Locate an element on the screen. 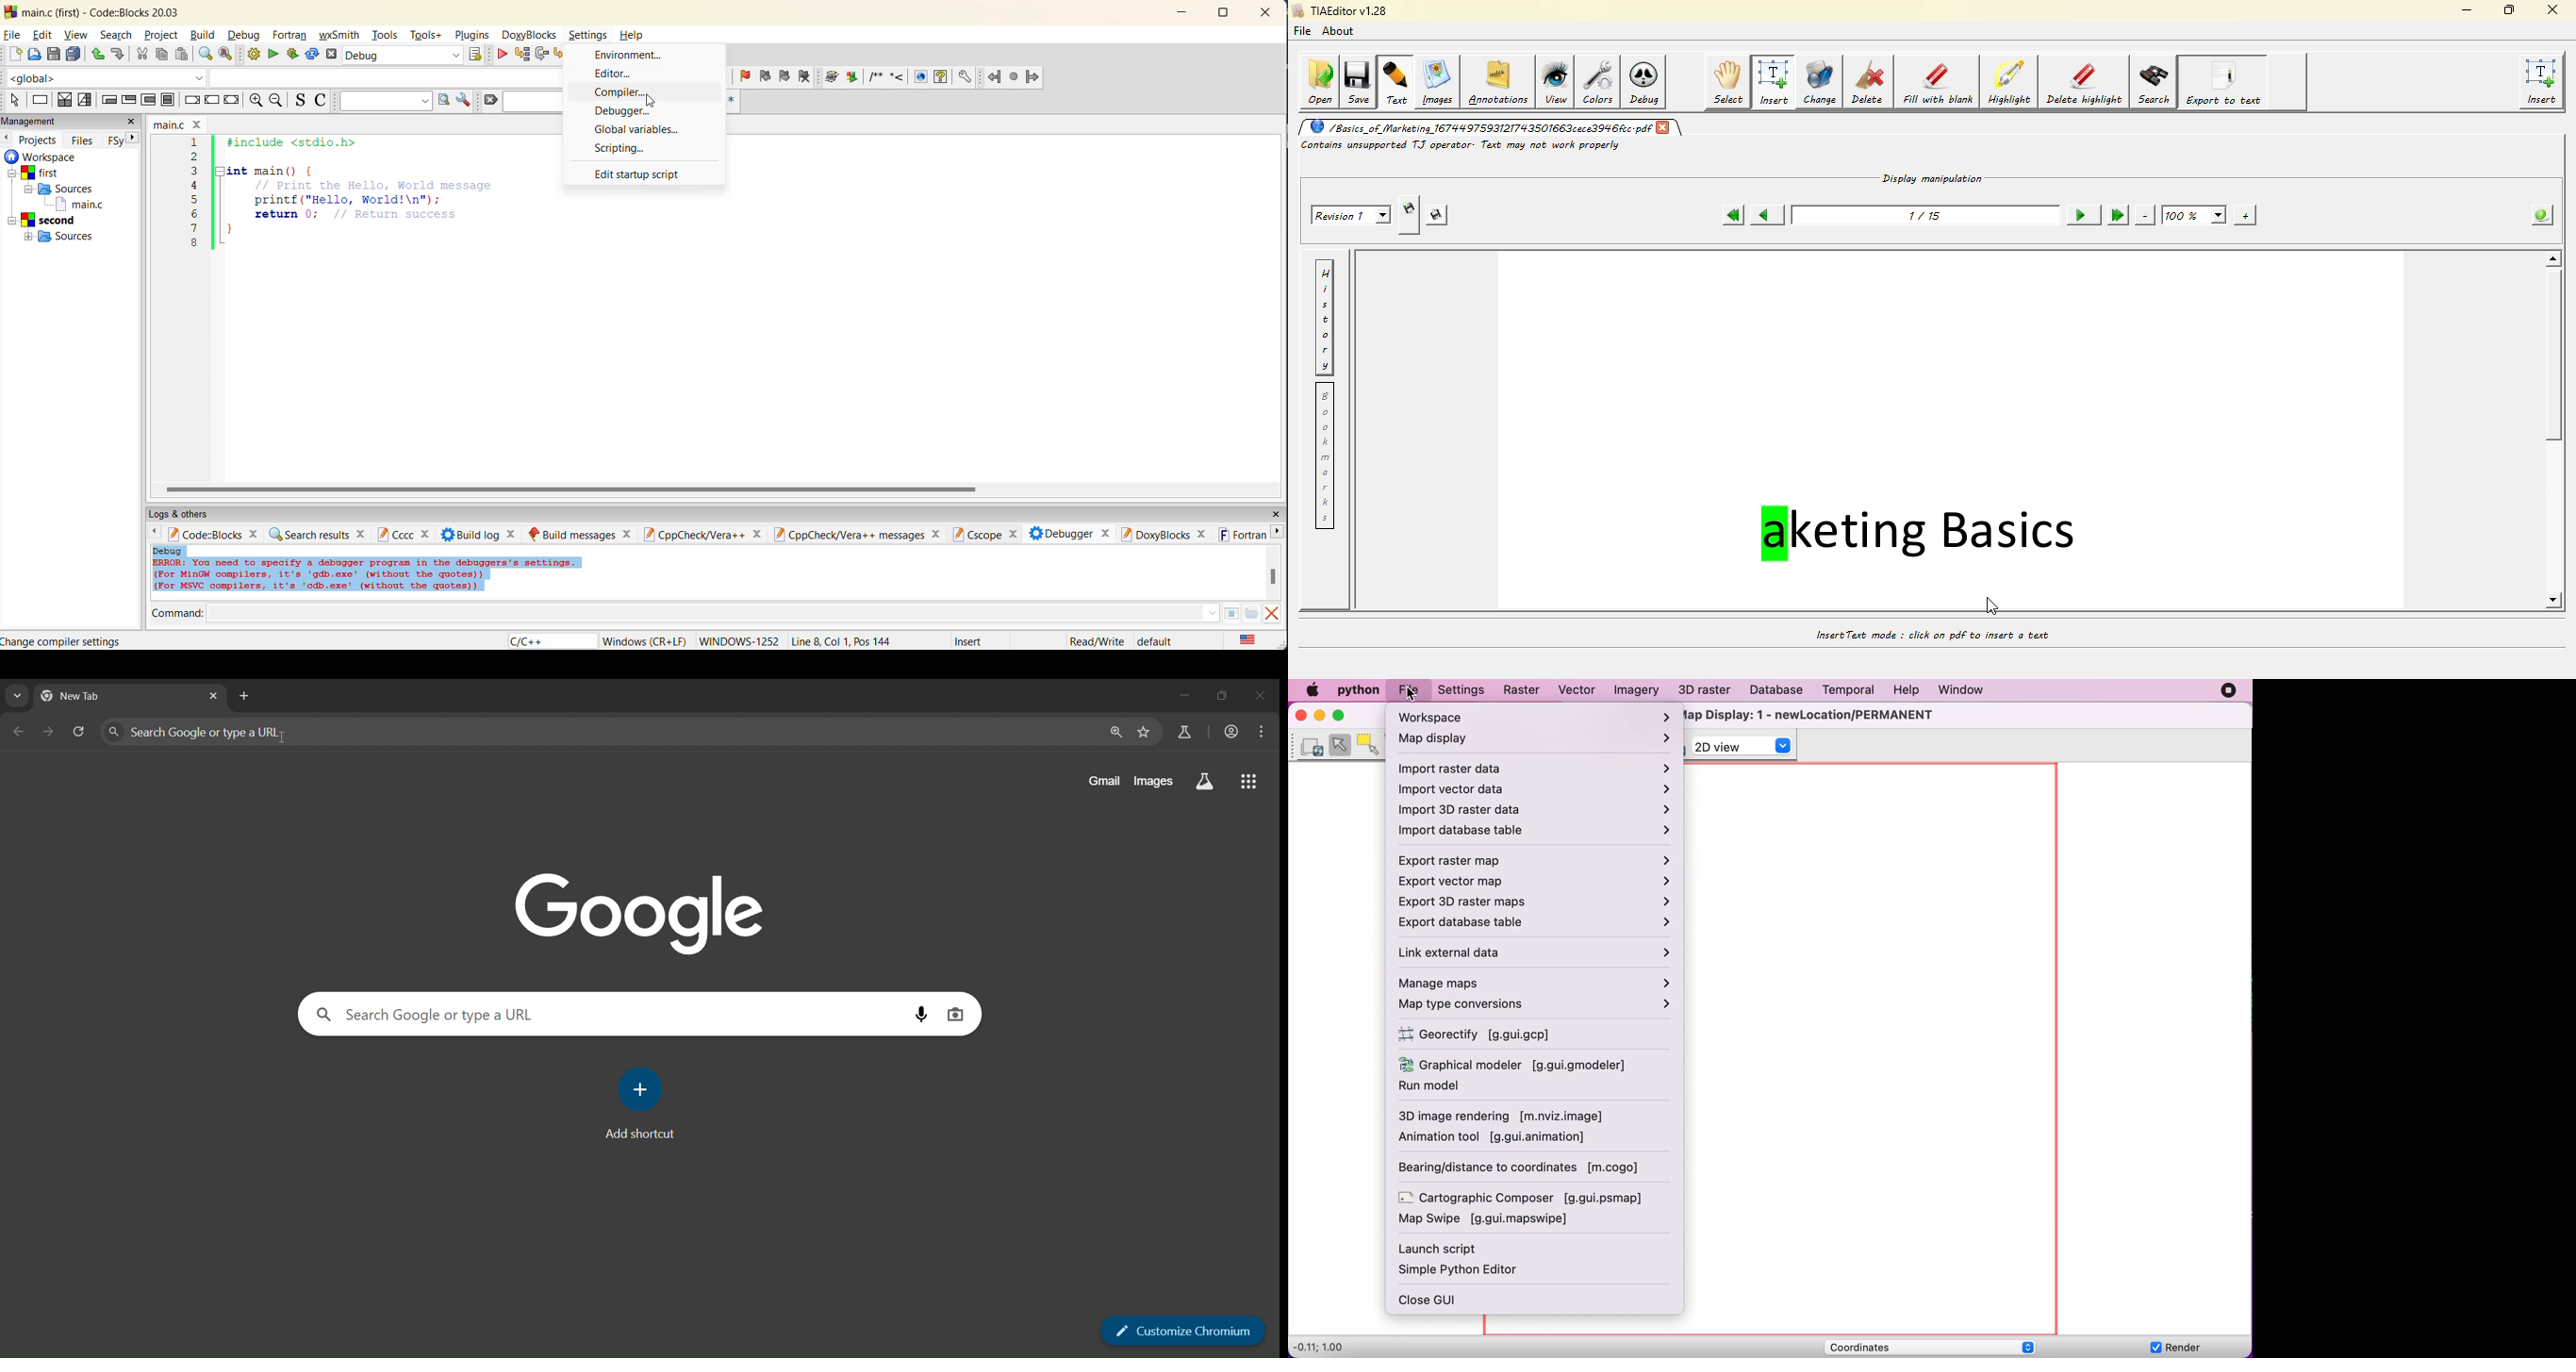 The height and width of the screenshot is (1372, 2576). scripting is located at coordinates (623, 150).